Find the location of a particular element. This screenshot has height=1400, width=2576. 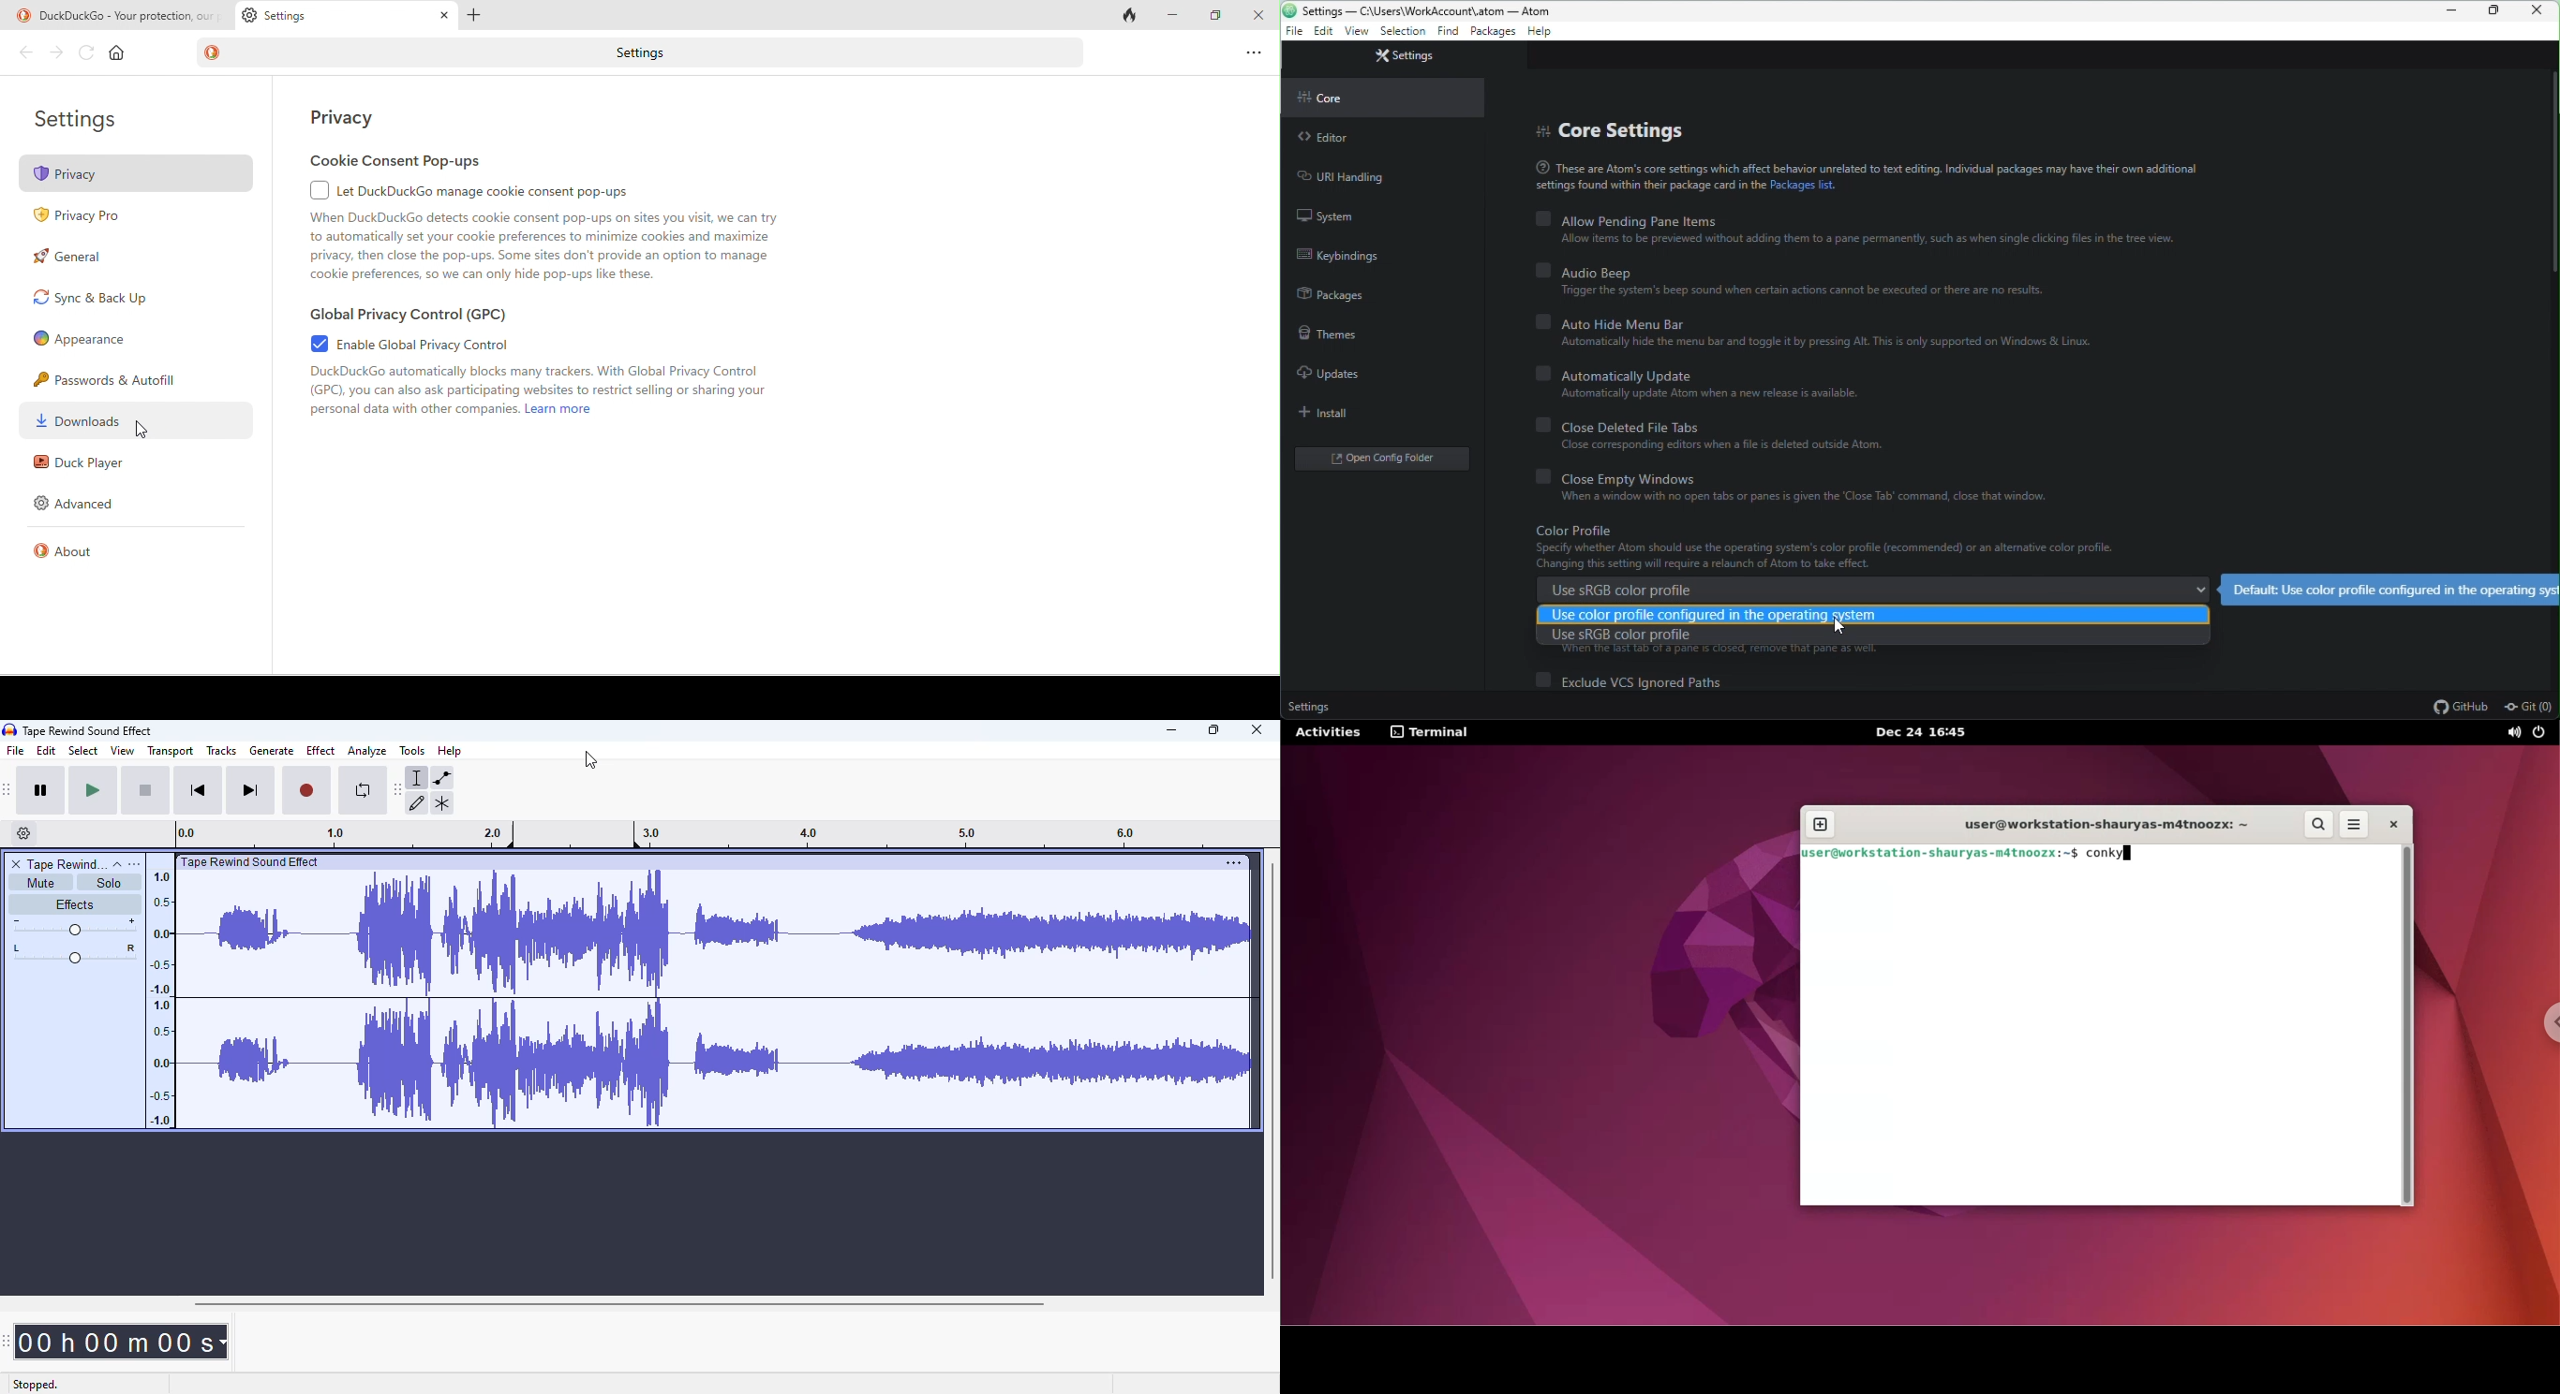

analyze  is located at coordinates (367, 751).